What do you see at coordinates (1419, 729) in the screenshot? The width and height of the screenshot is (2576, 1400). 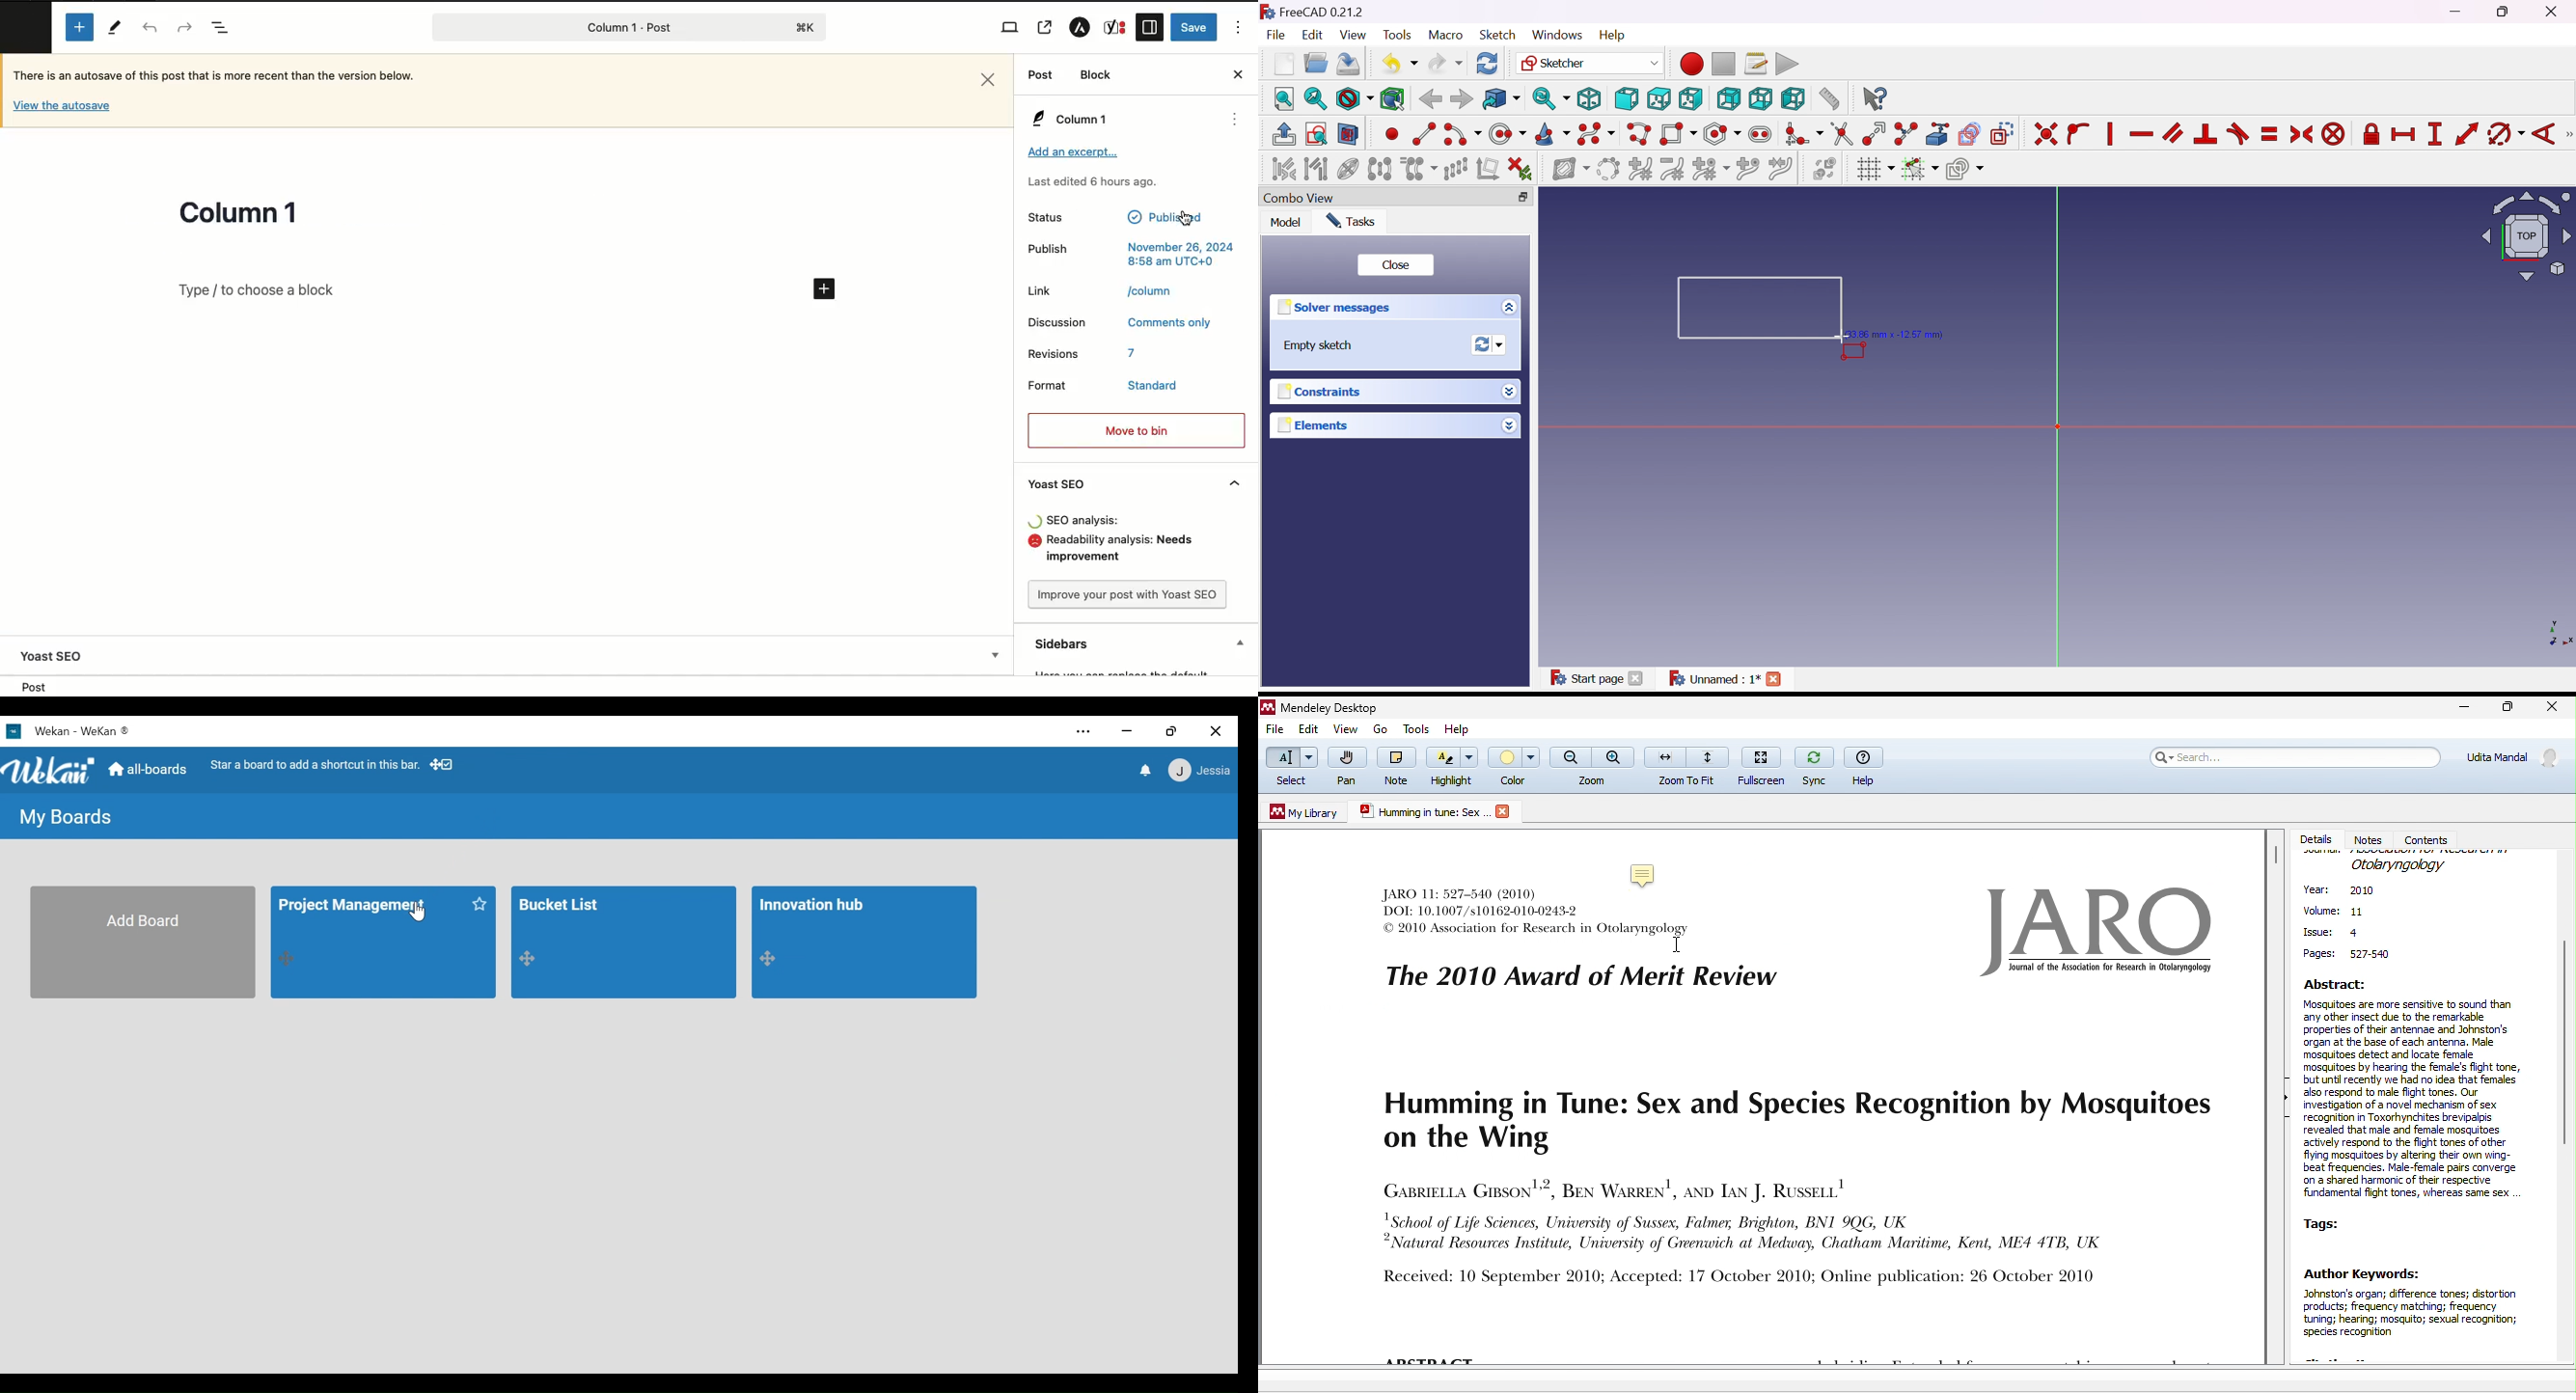 I see `tools` at bounding box center [1419, 729].